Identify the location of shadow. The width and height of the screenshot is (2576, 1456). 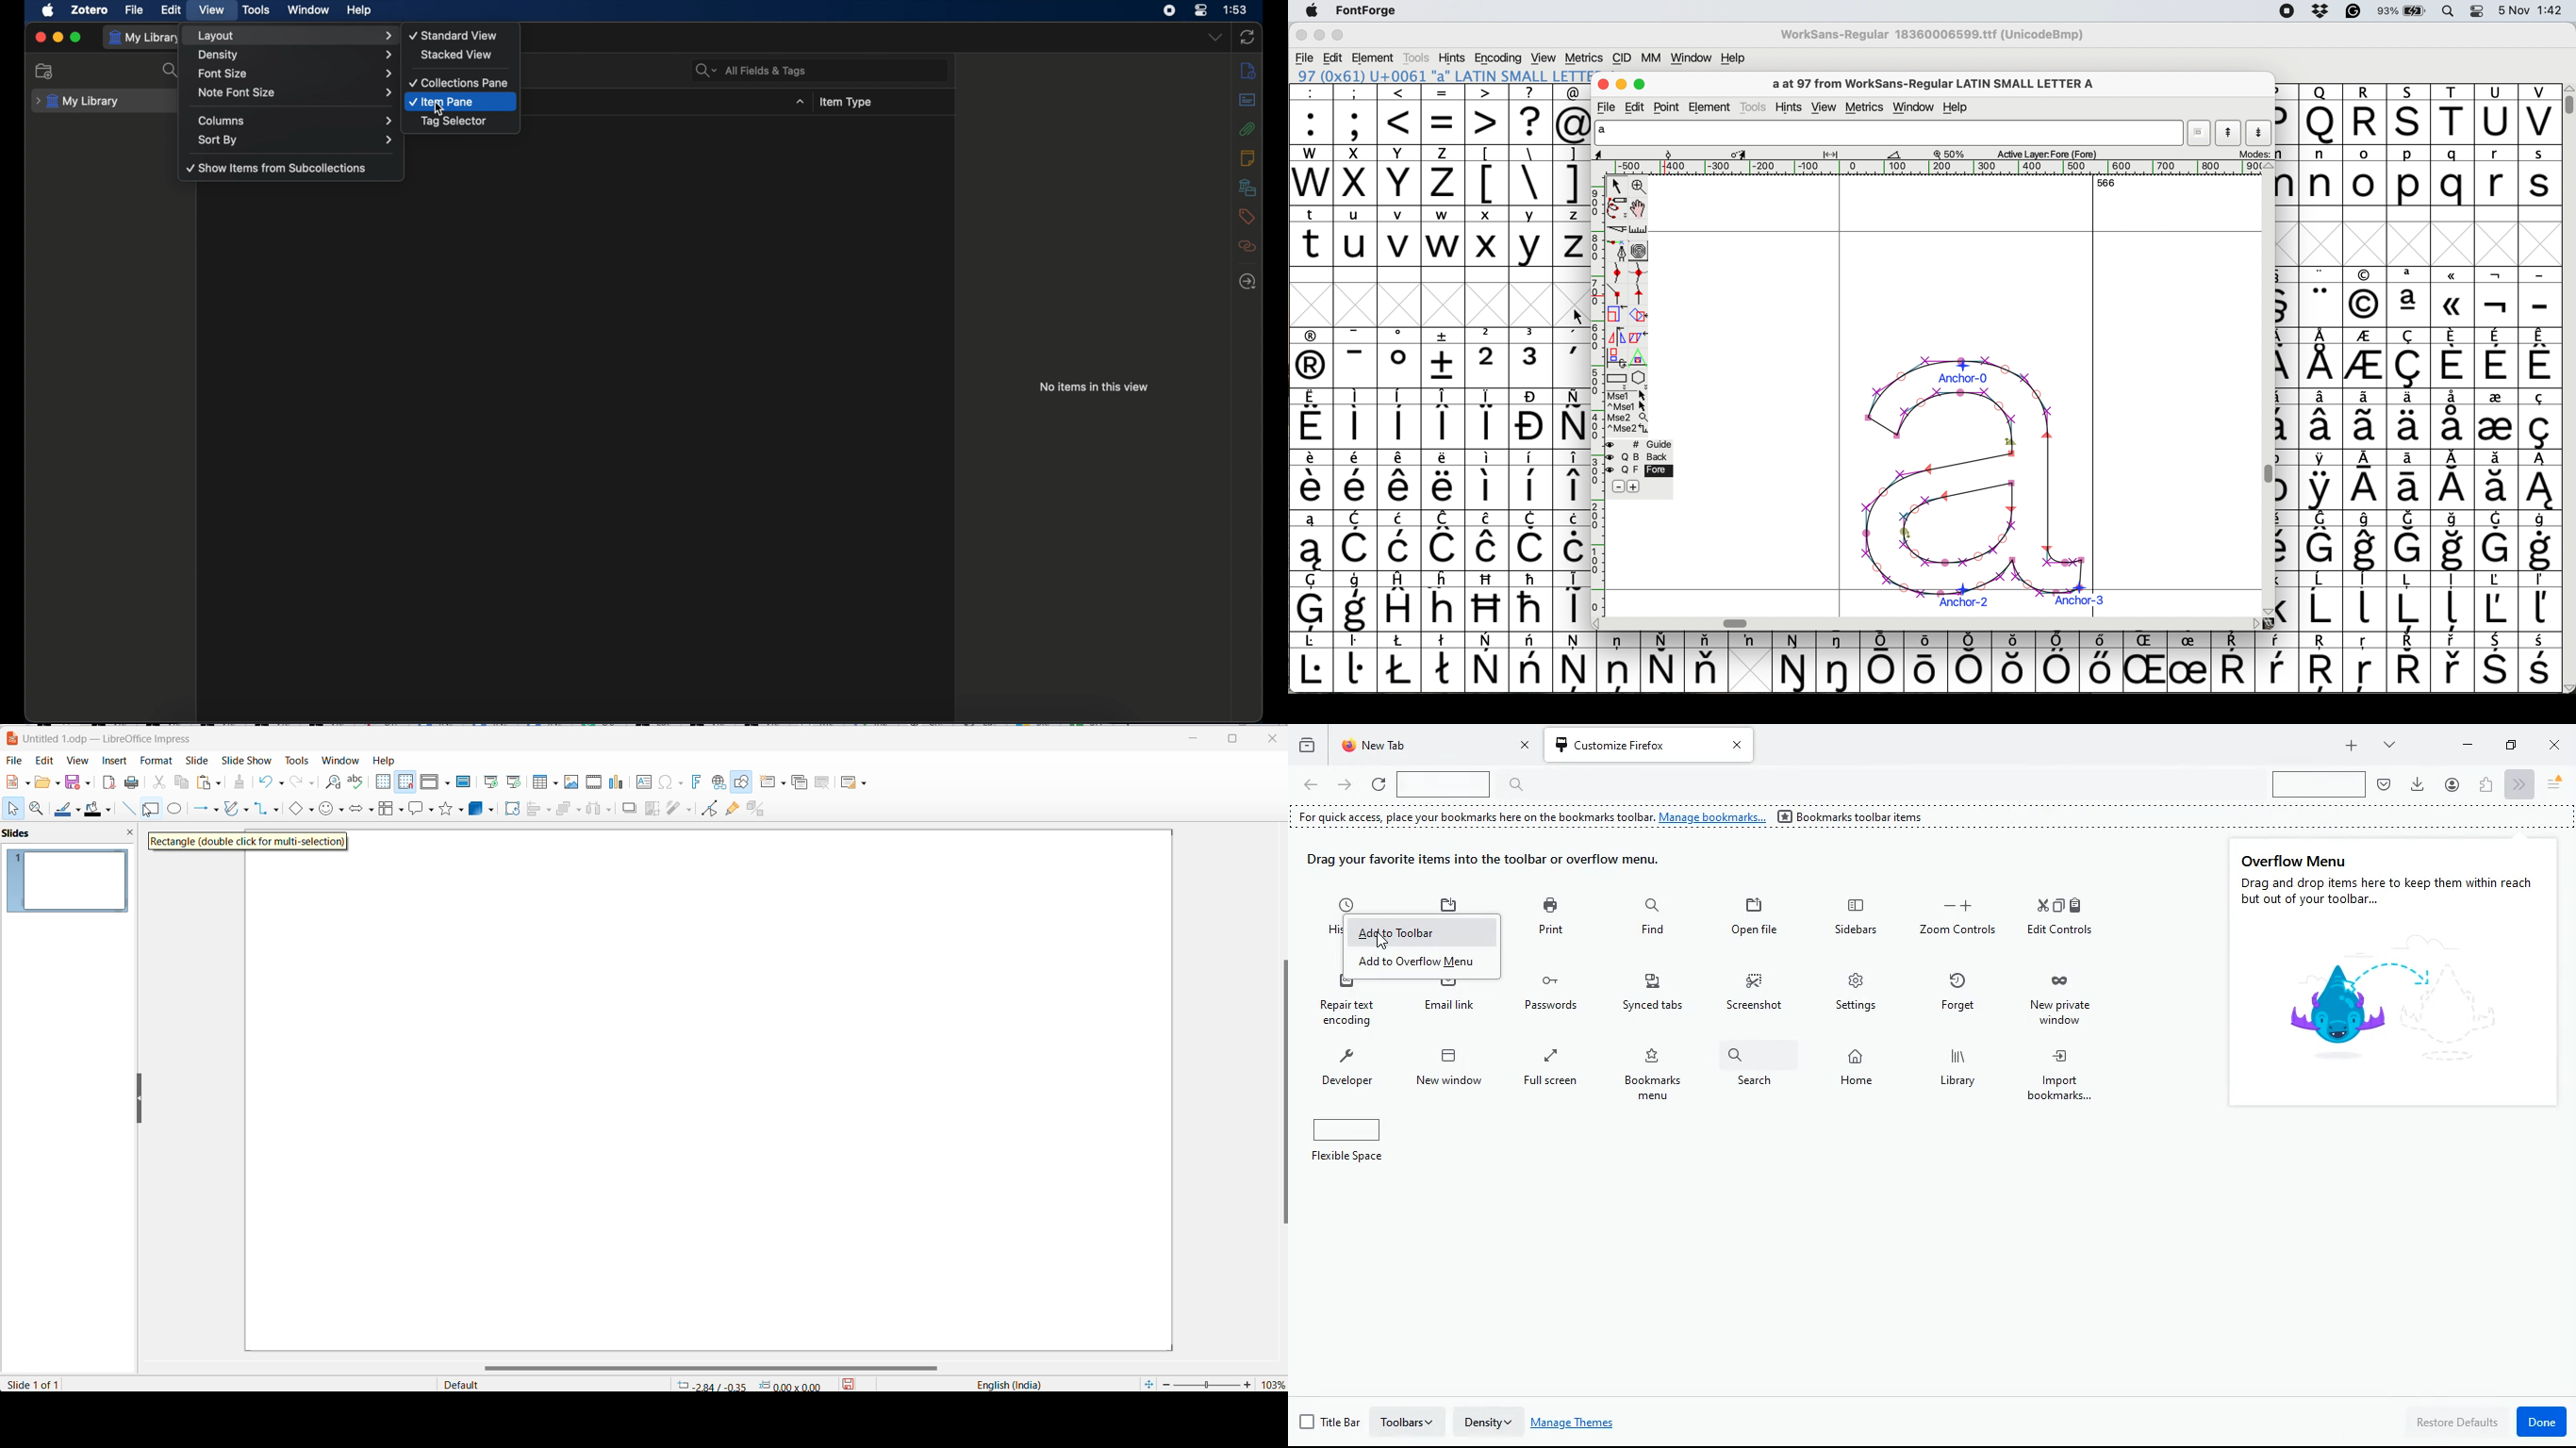
(628, 810).